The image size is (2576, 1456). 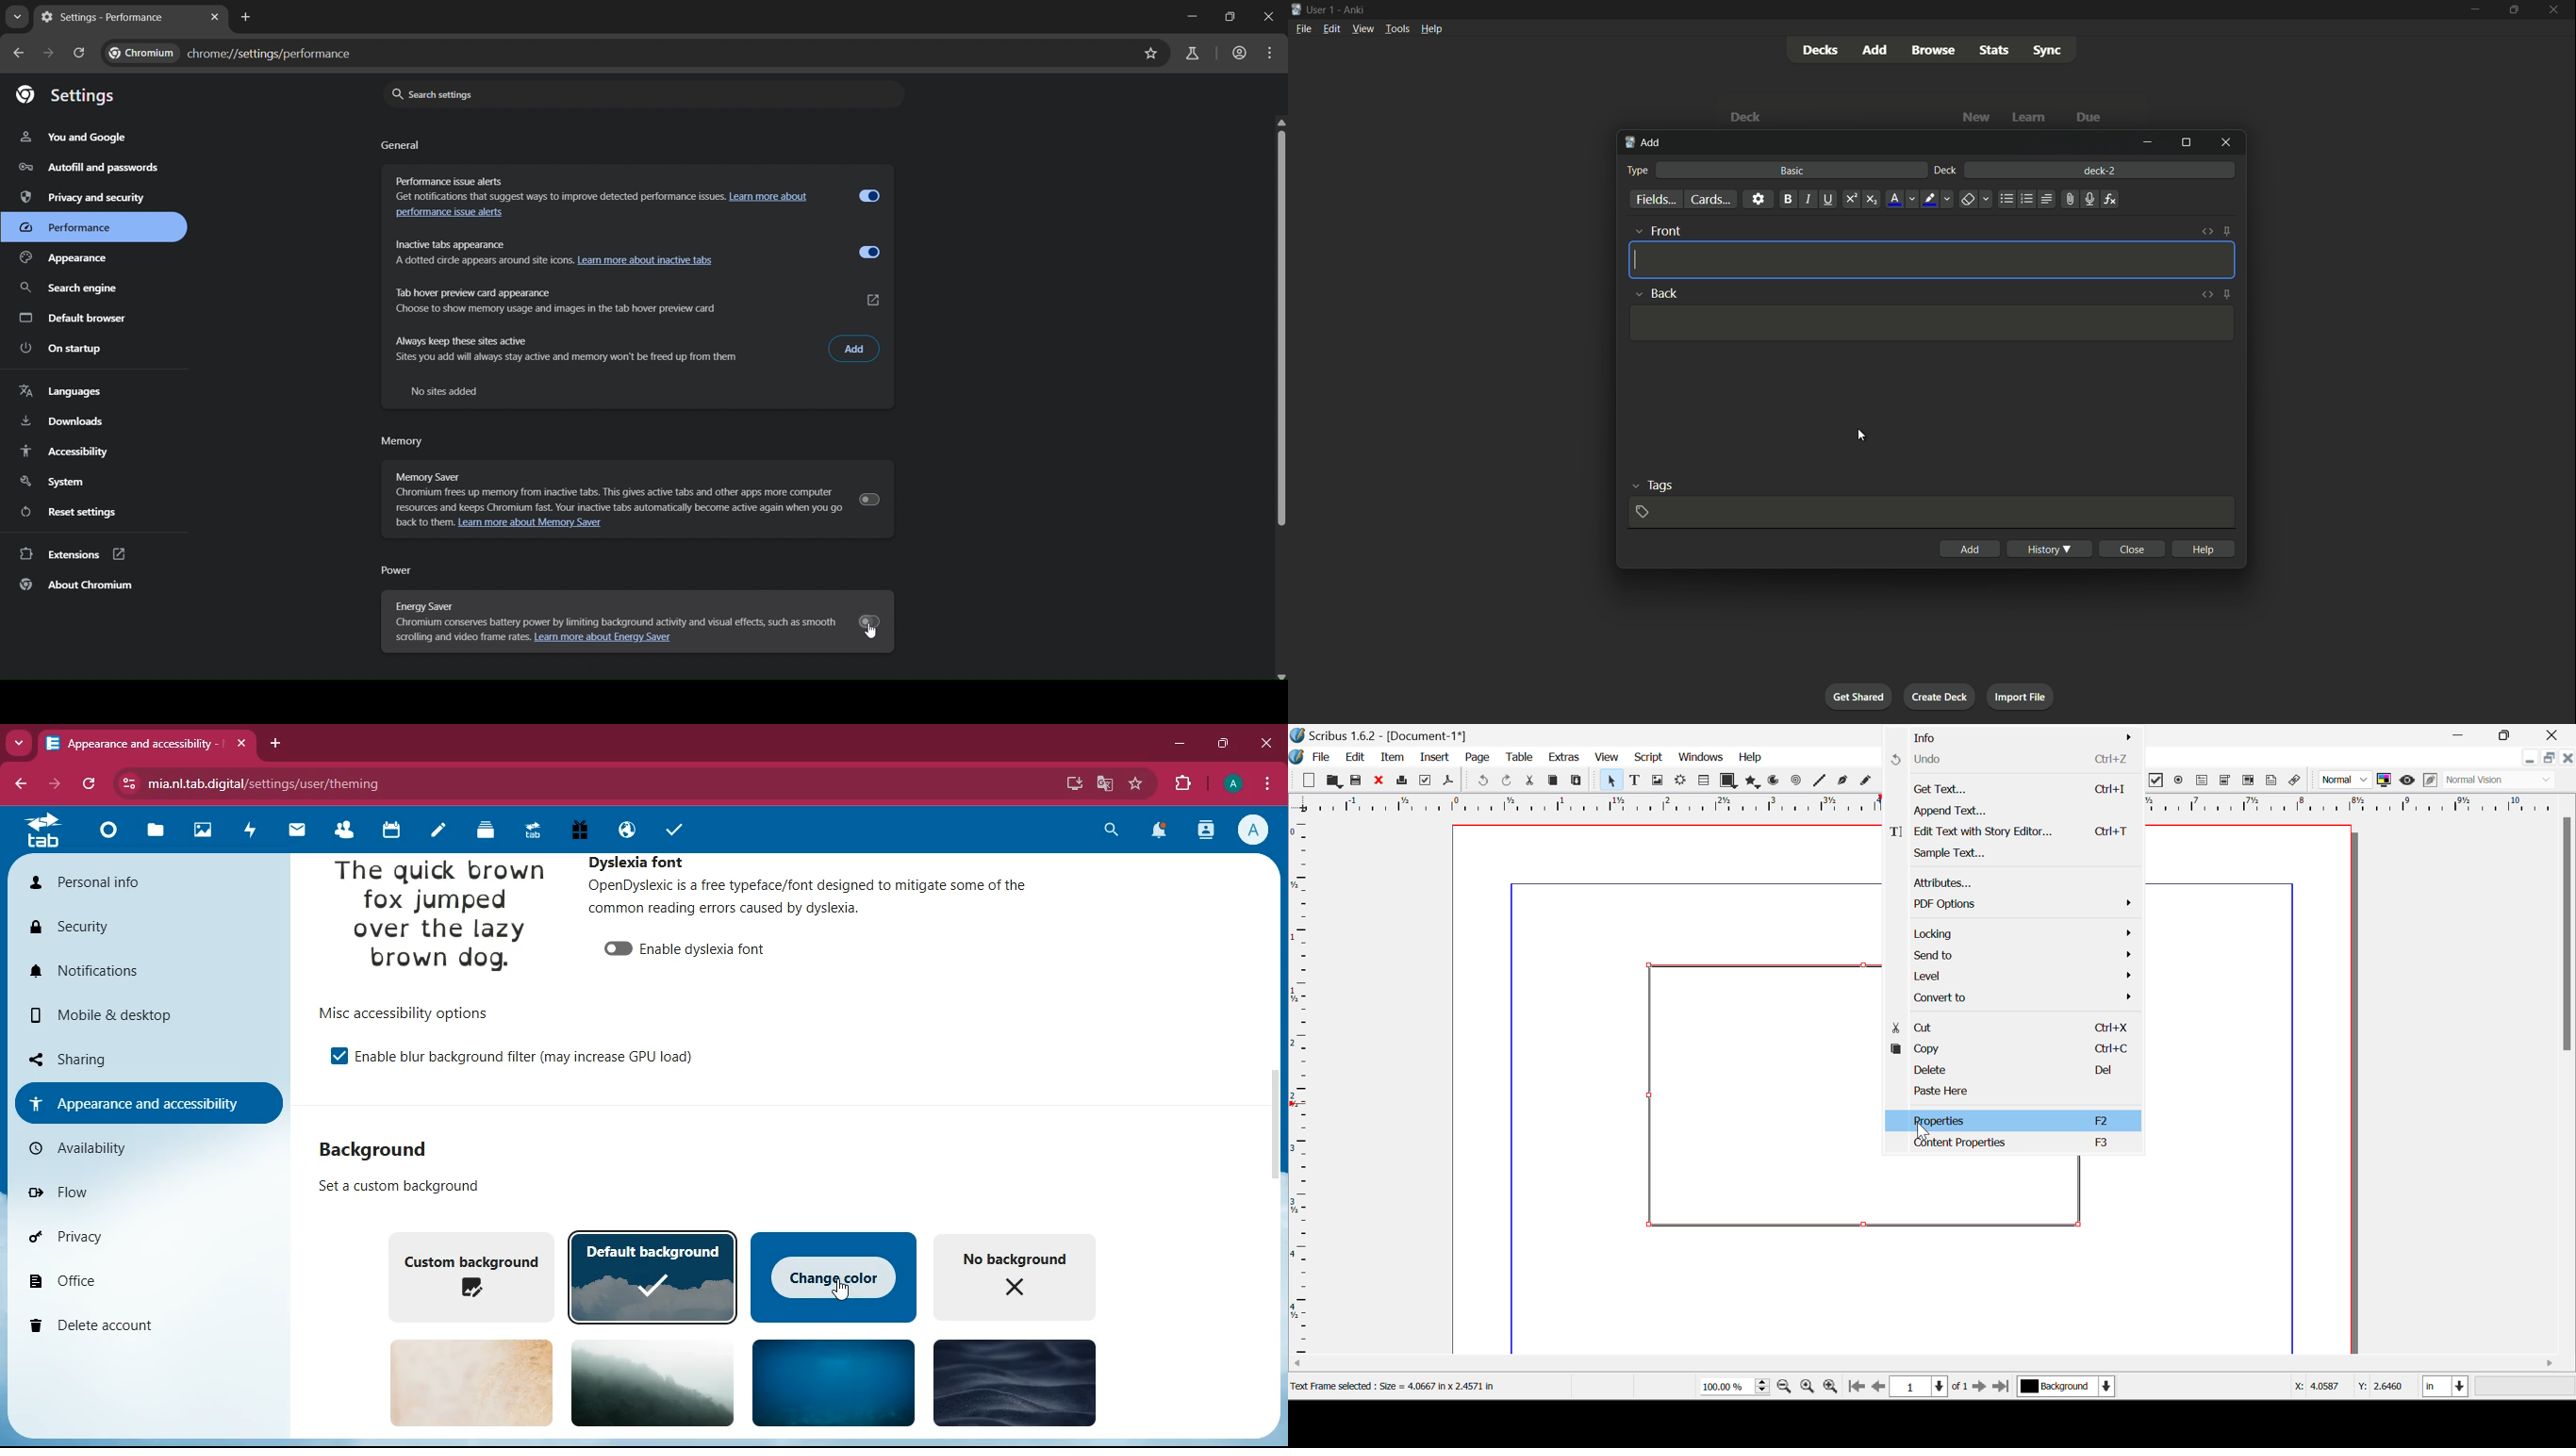 What do you see at coordinates (440, 919) in the screenshot?
I see `the quick brown fox jumped over the lazy brown dog.` at bounding box center [440, 919].